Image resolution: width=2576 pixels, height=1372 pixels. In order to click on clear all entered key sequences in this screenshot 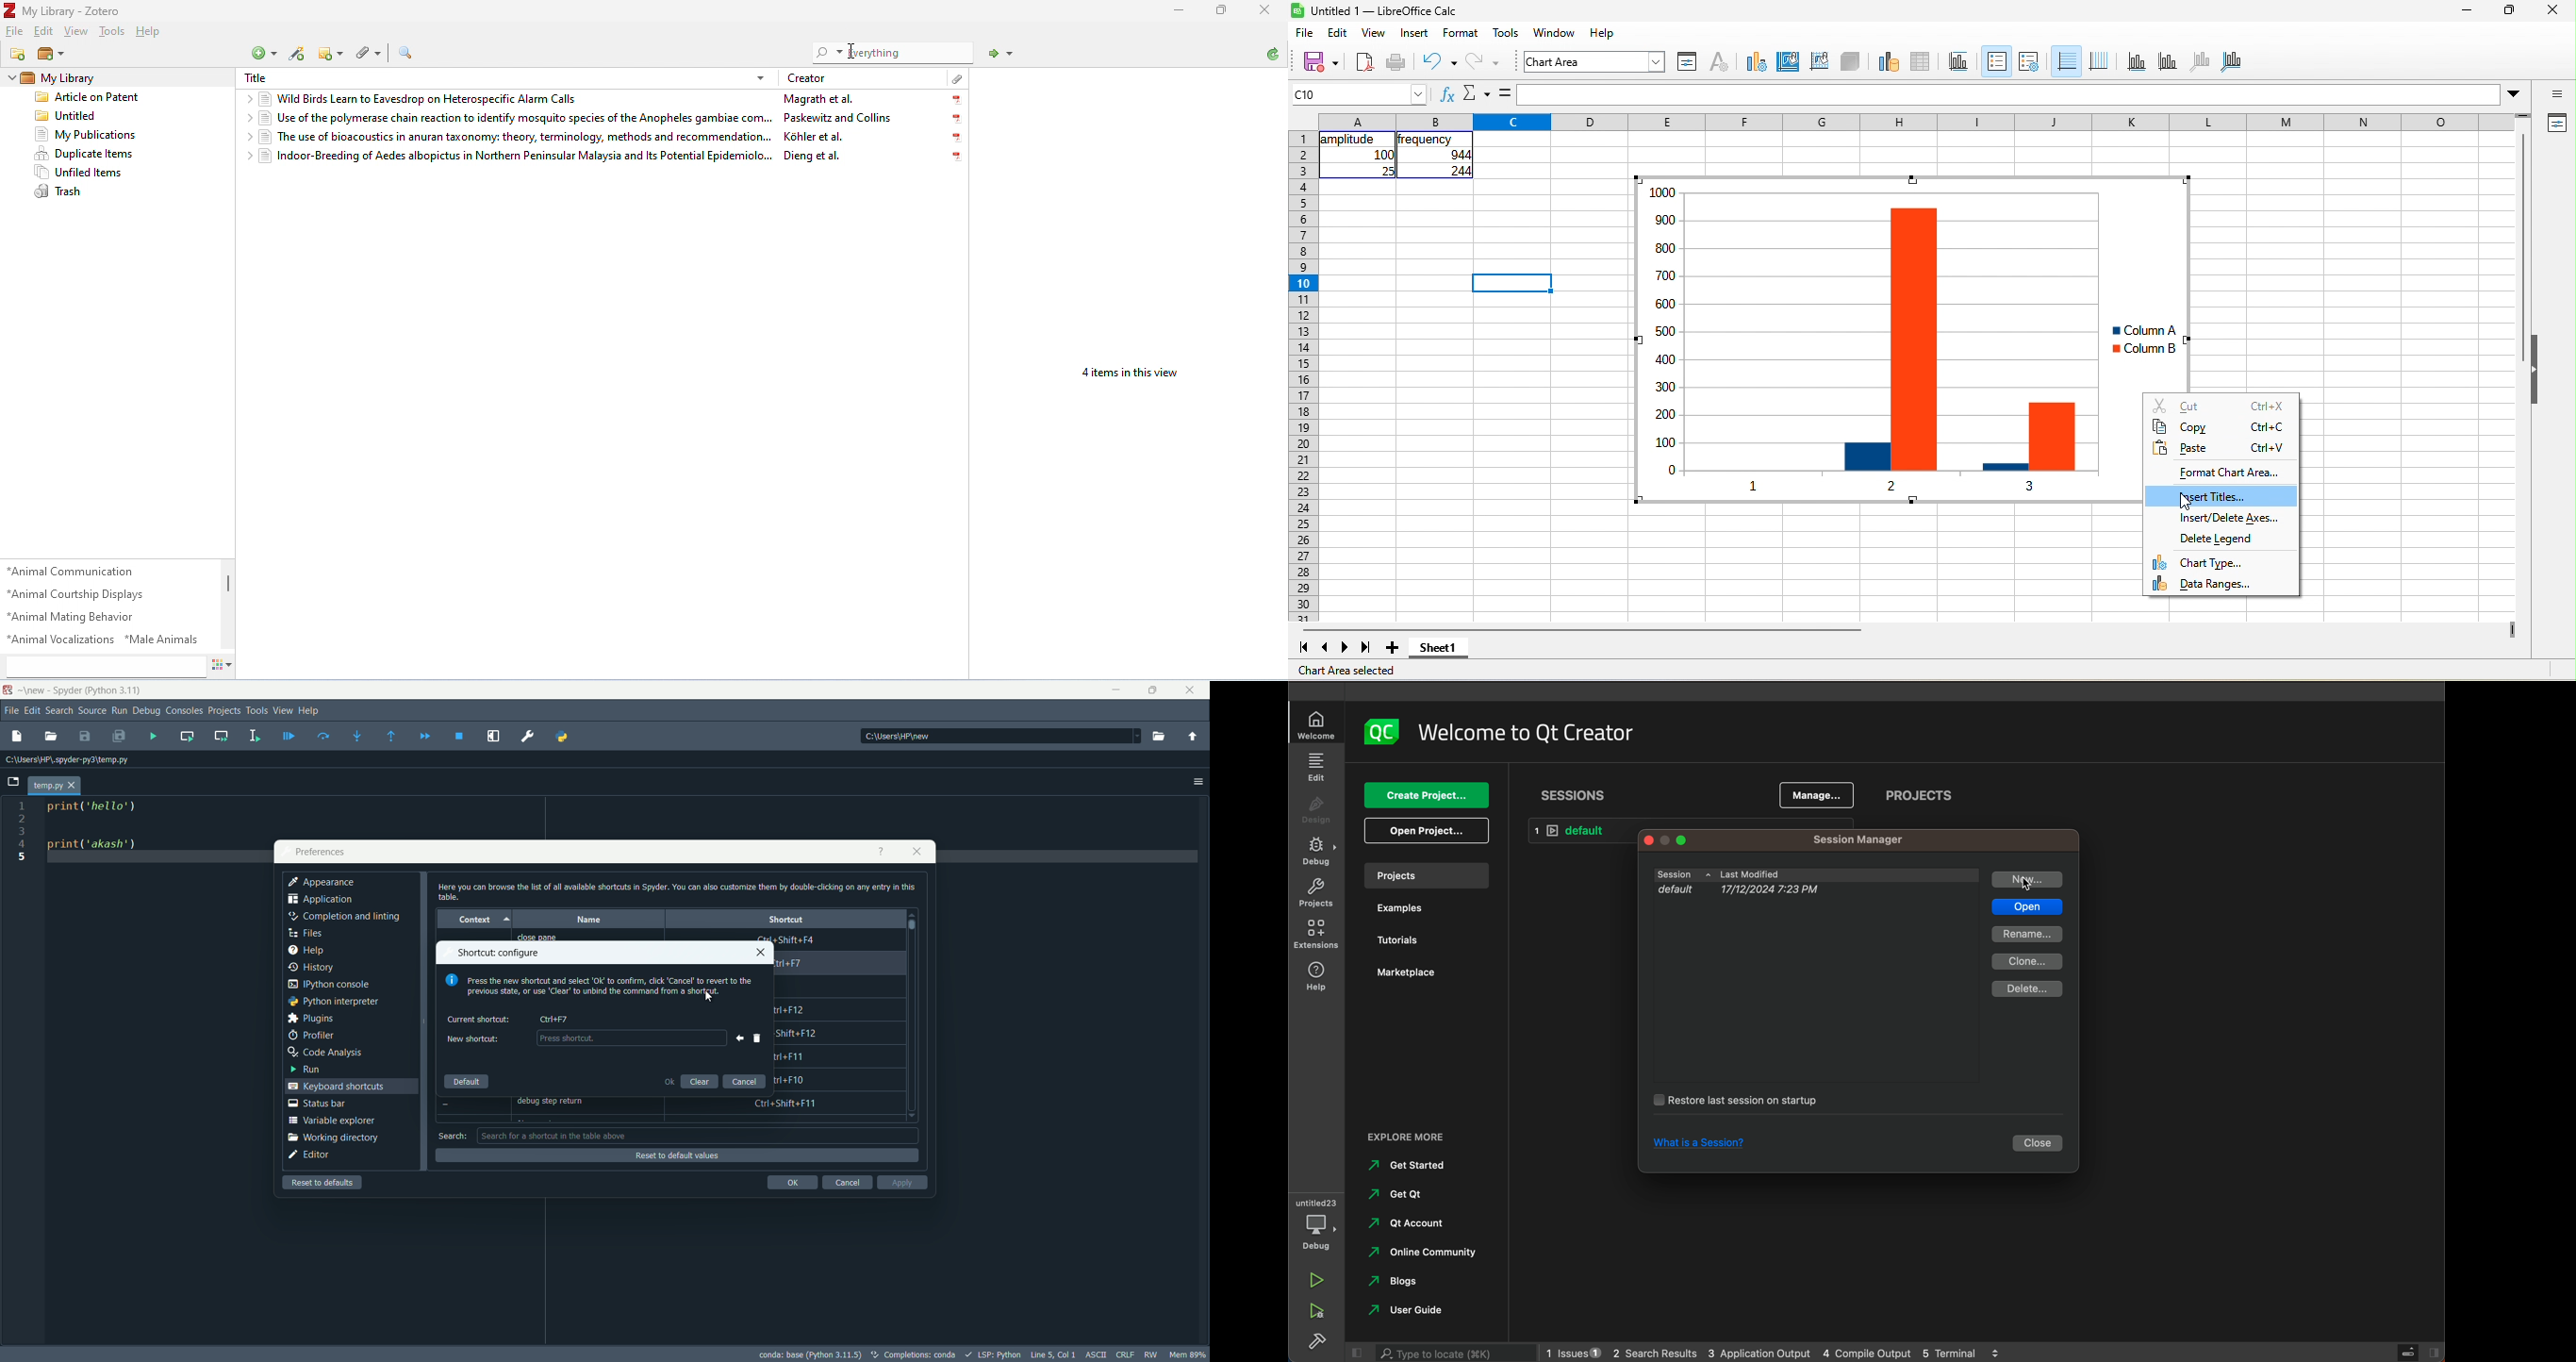, I will do `click(758, 1038)`.